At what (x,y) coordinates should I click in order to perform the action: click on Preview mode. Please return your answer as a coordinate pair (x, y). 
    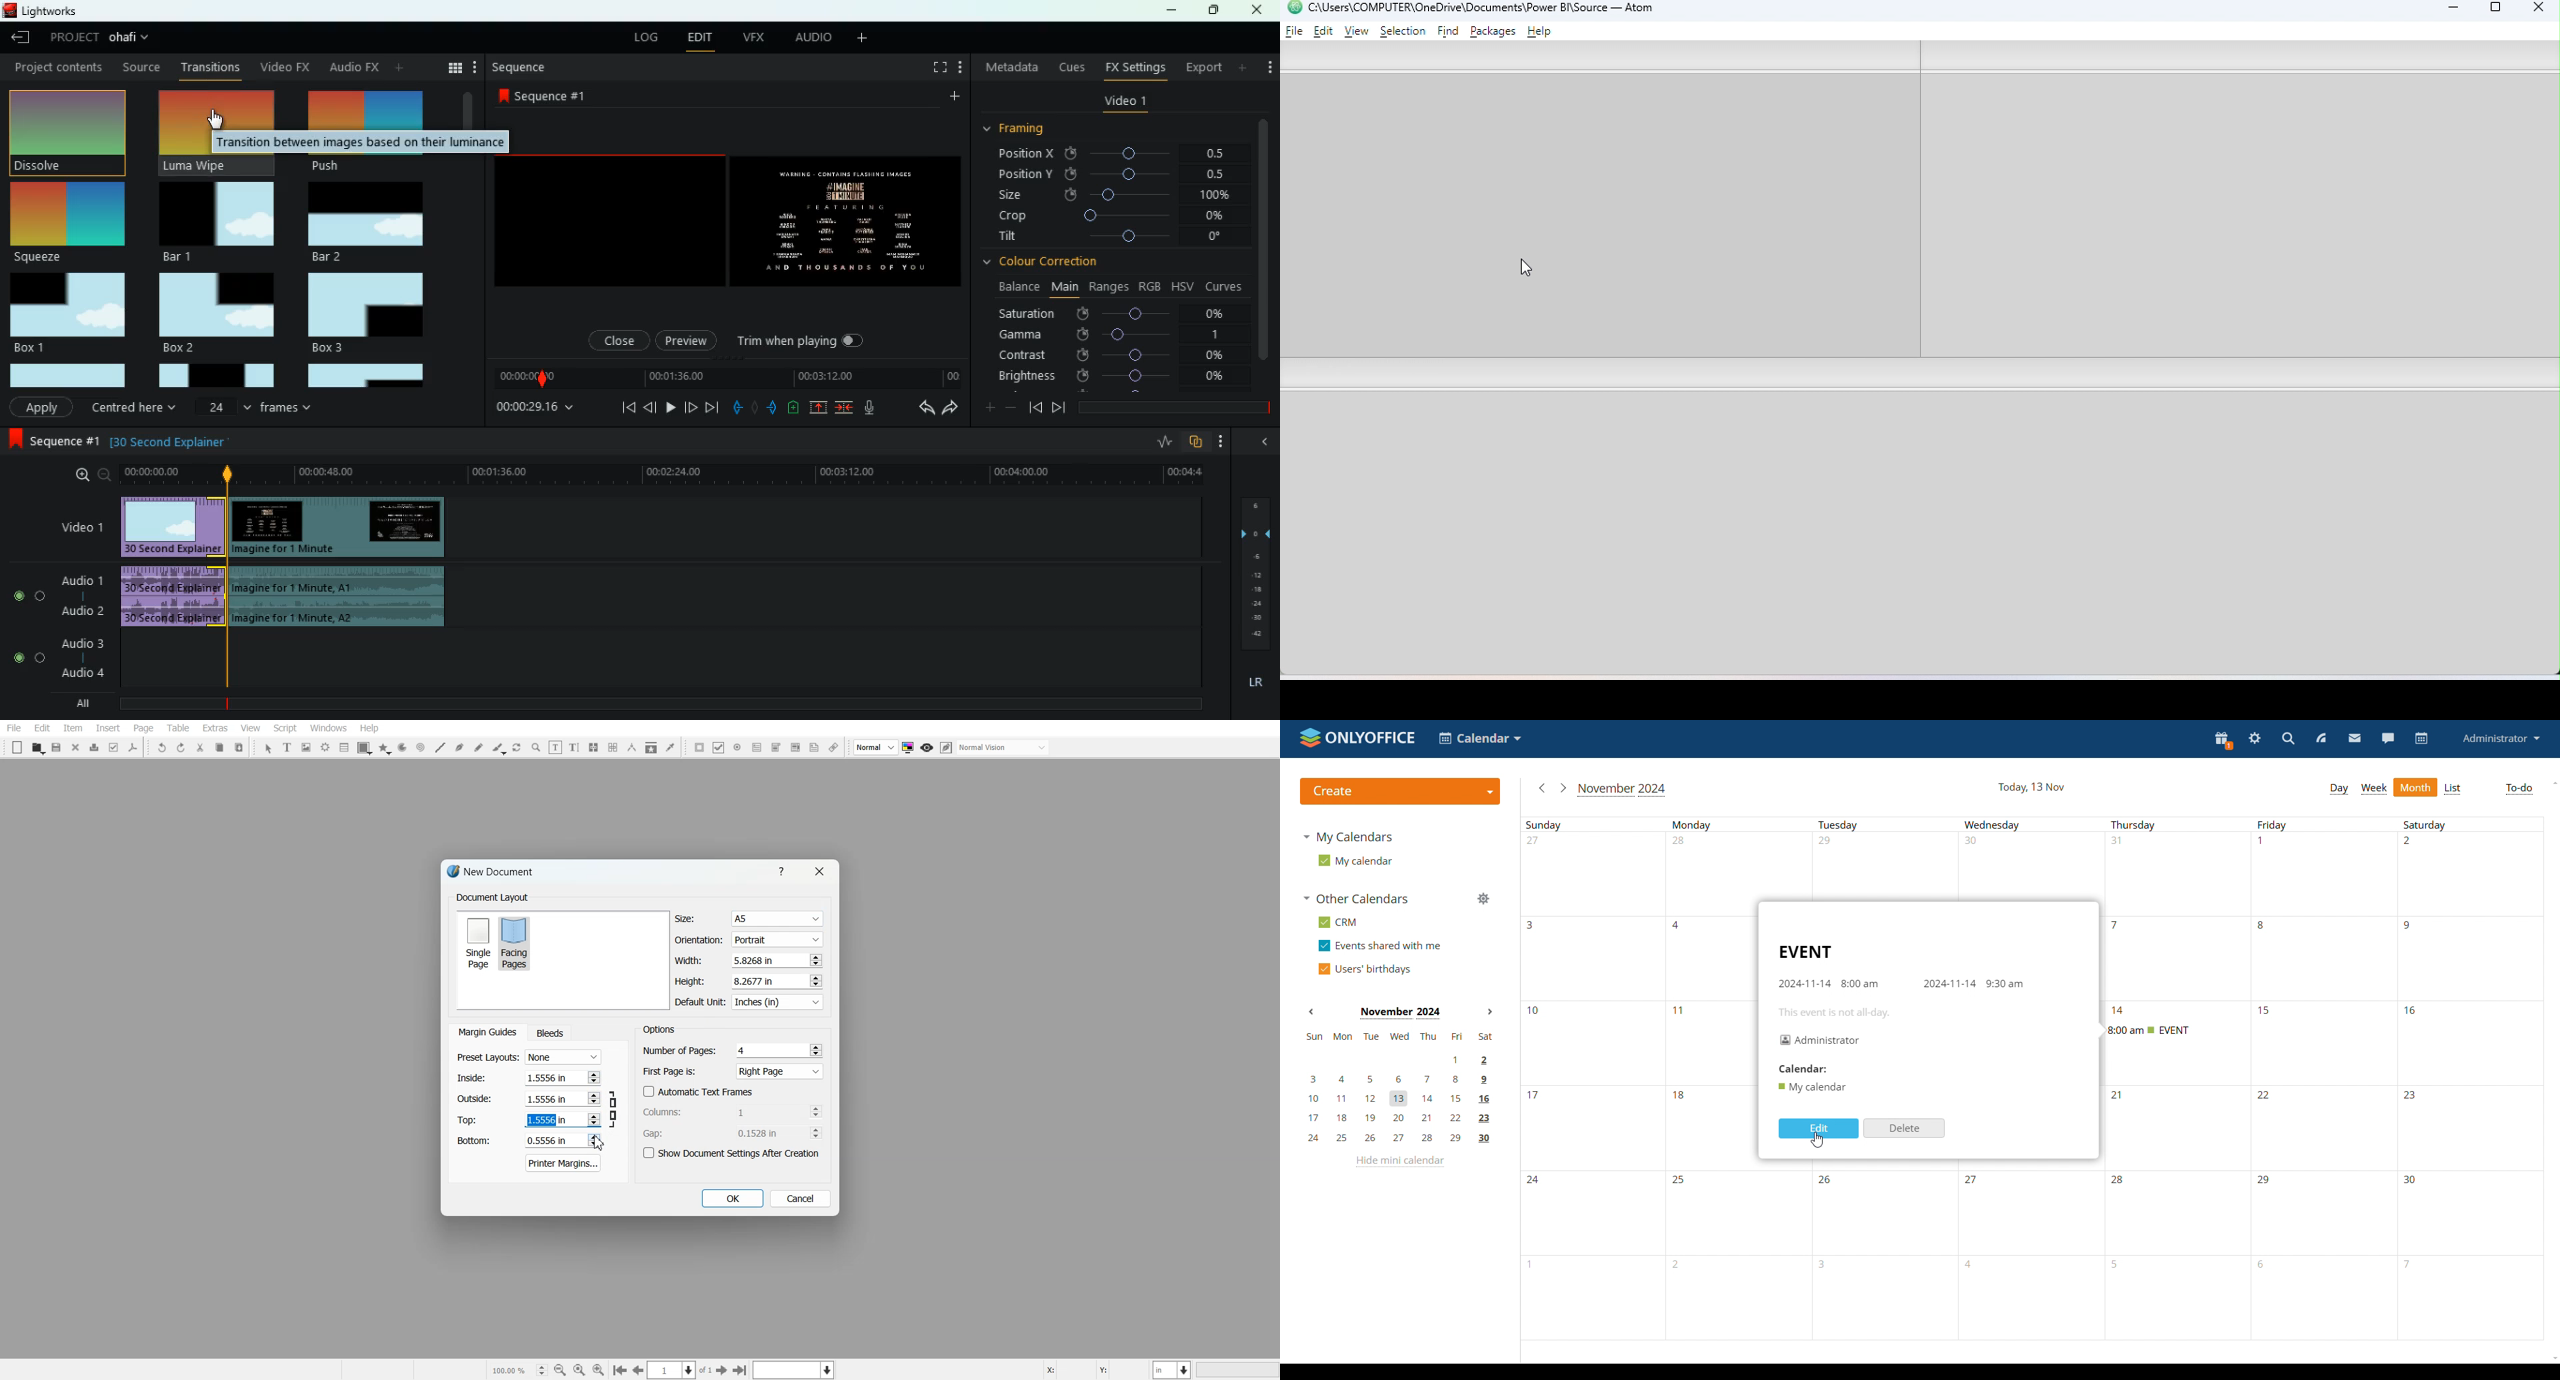
    Looking at the image, I should click on (927, 748).